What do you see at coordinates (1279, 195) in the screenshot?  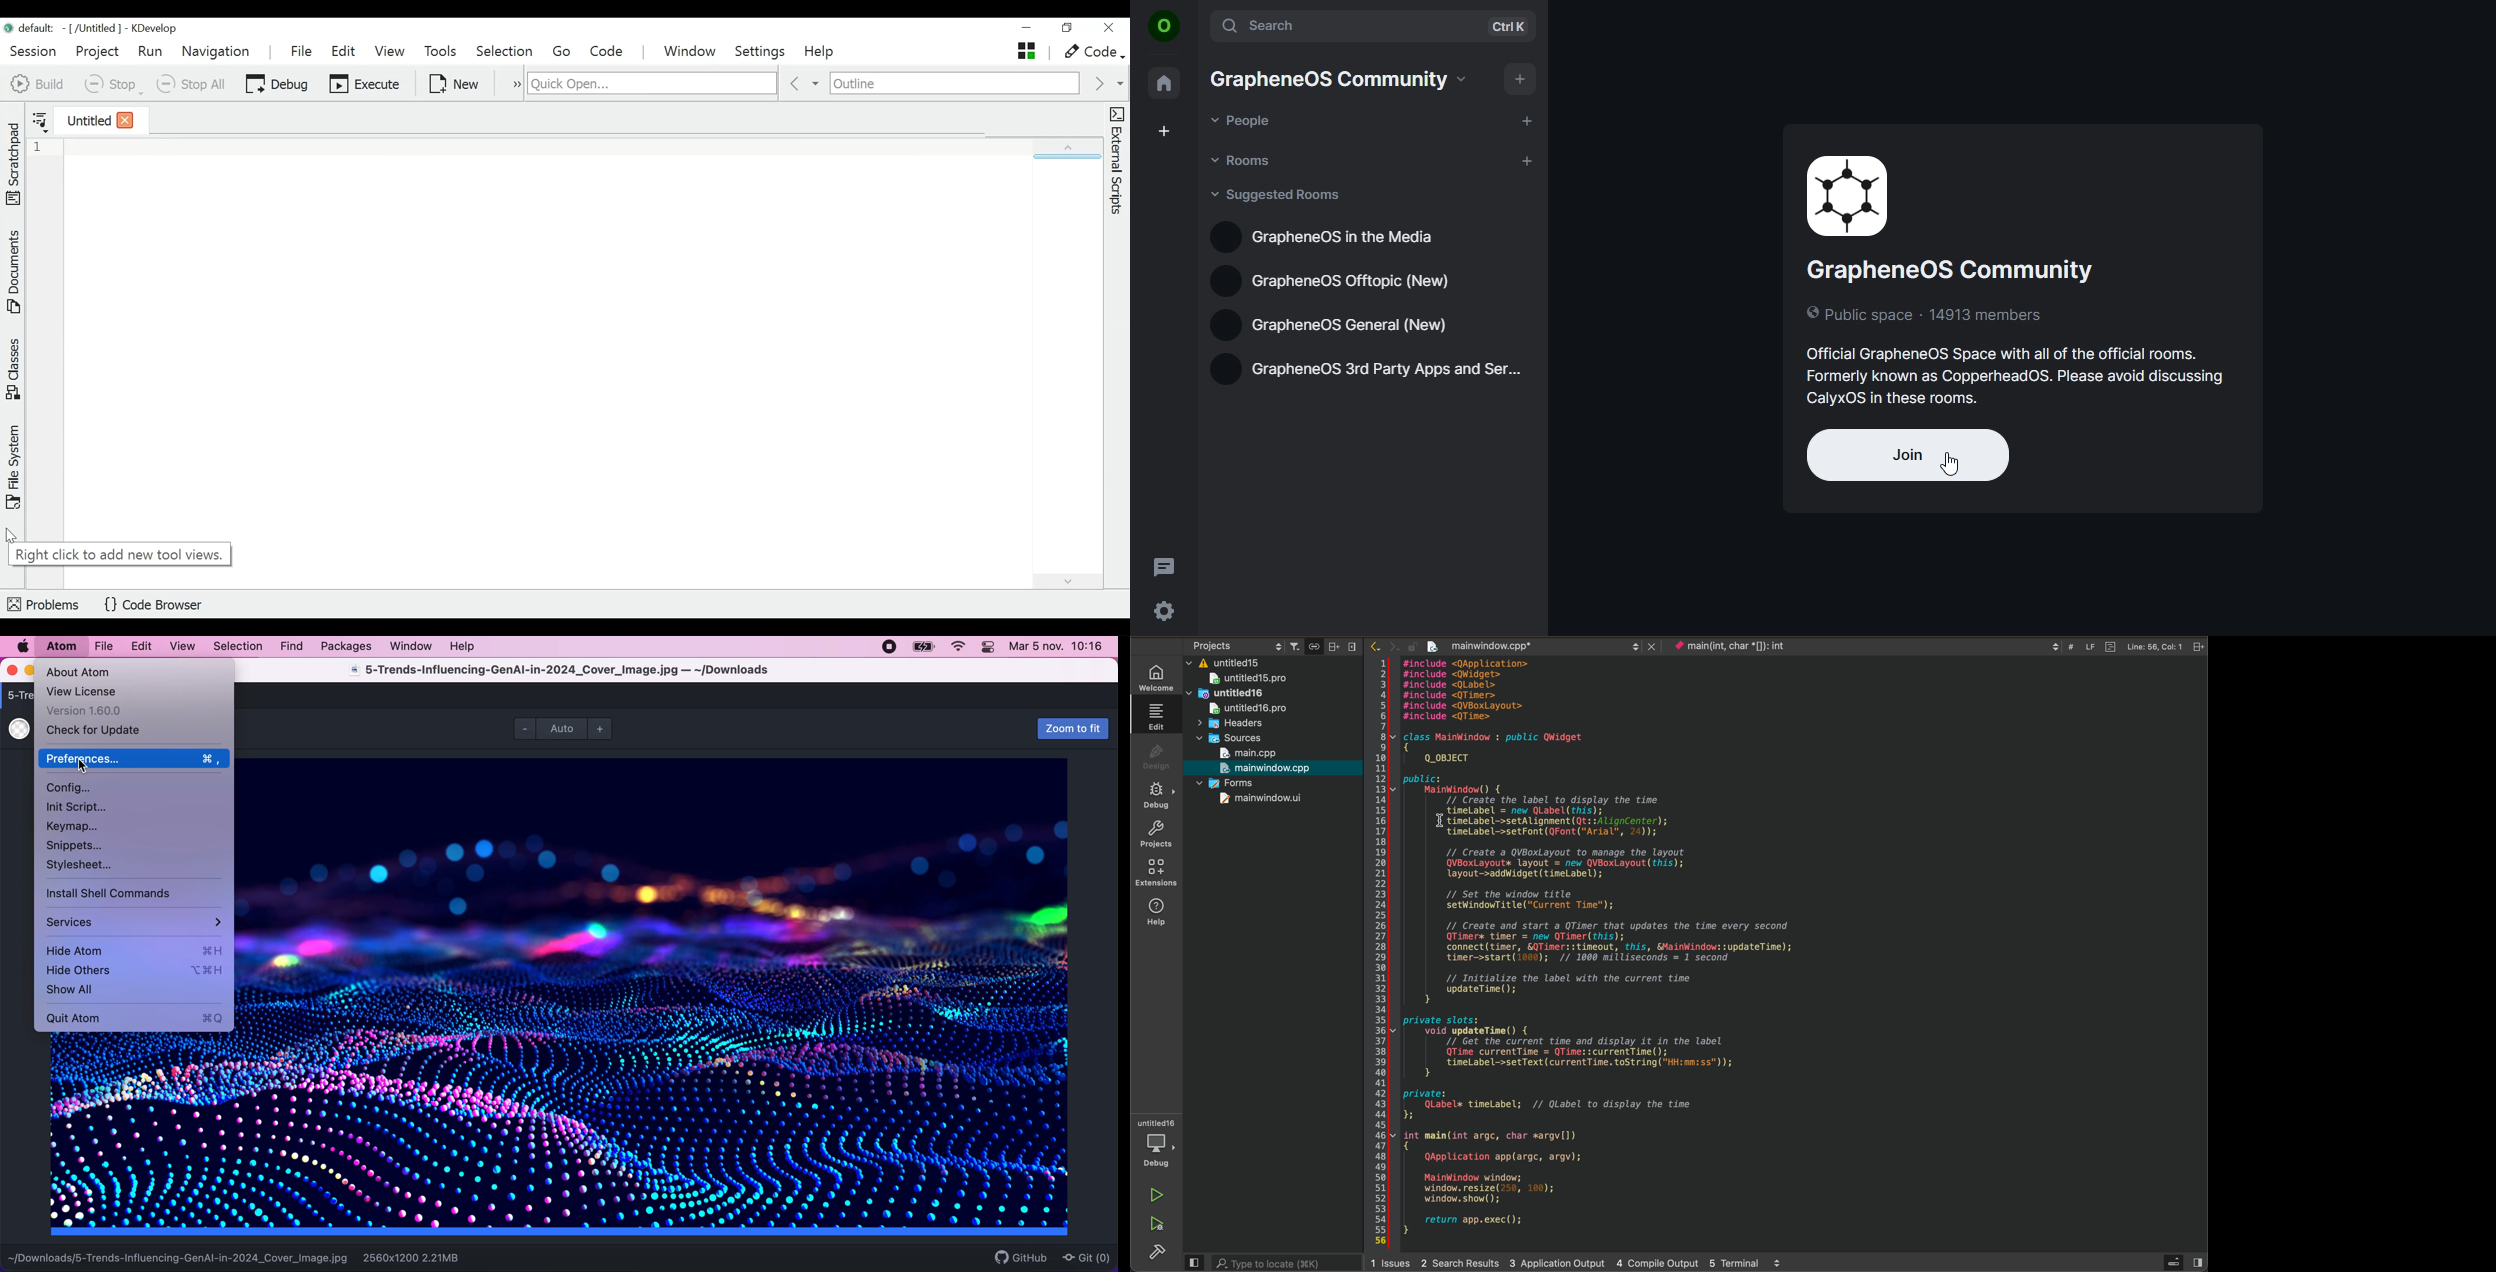 I see `suggested rooms` at bounding box center [1279, 195].